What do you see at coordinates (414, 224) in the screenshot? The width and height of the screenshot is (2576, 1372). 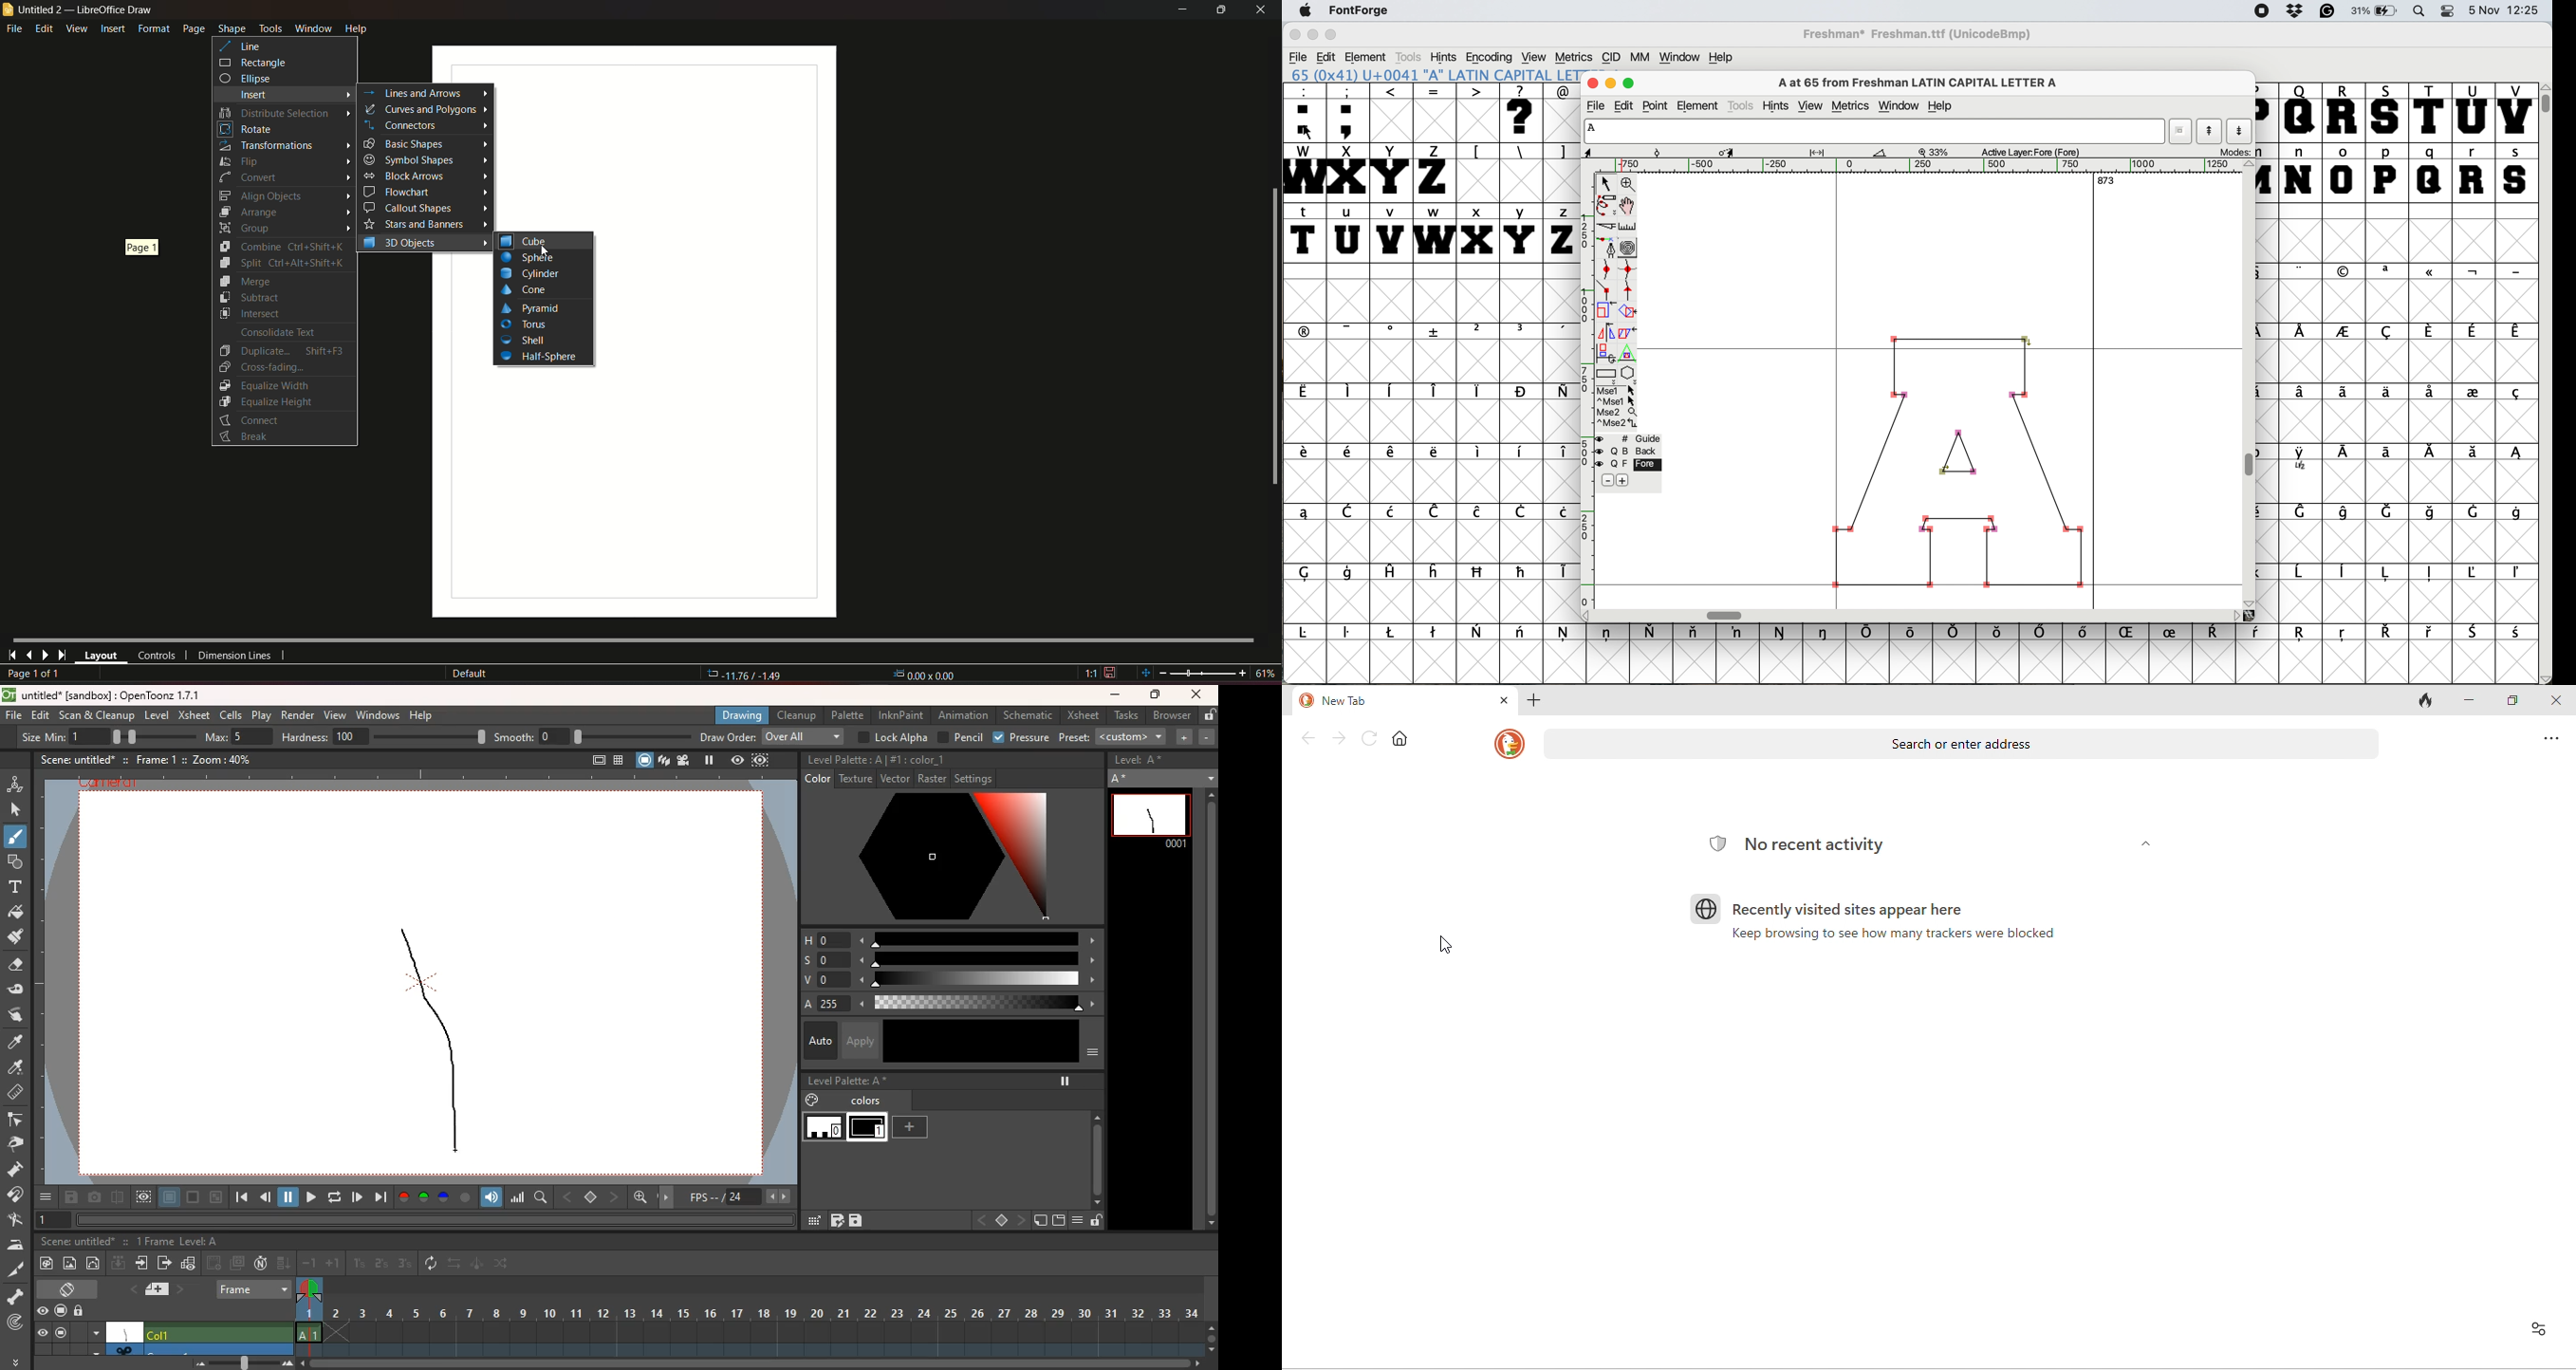 I see `Stars and Banners` at bounding box center [414, 224].